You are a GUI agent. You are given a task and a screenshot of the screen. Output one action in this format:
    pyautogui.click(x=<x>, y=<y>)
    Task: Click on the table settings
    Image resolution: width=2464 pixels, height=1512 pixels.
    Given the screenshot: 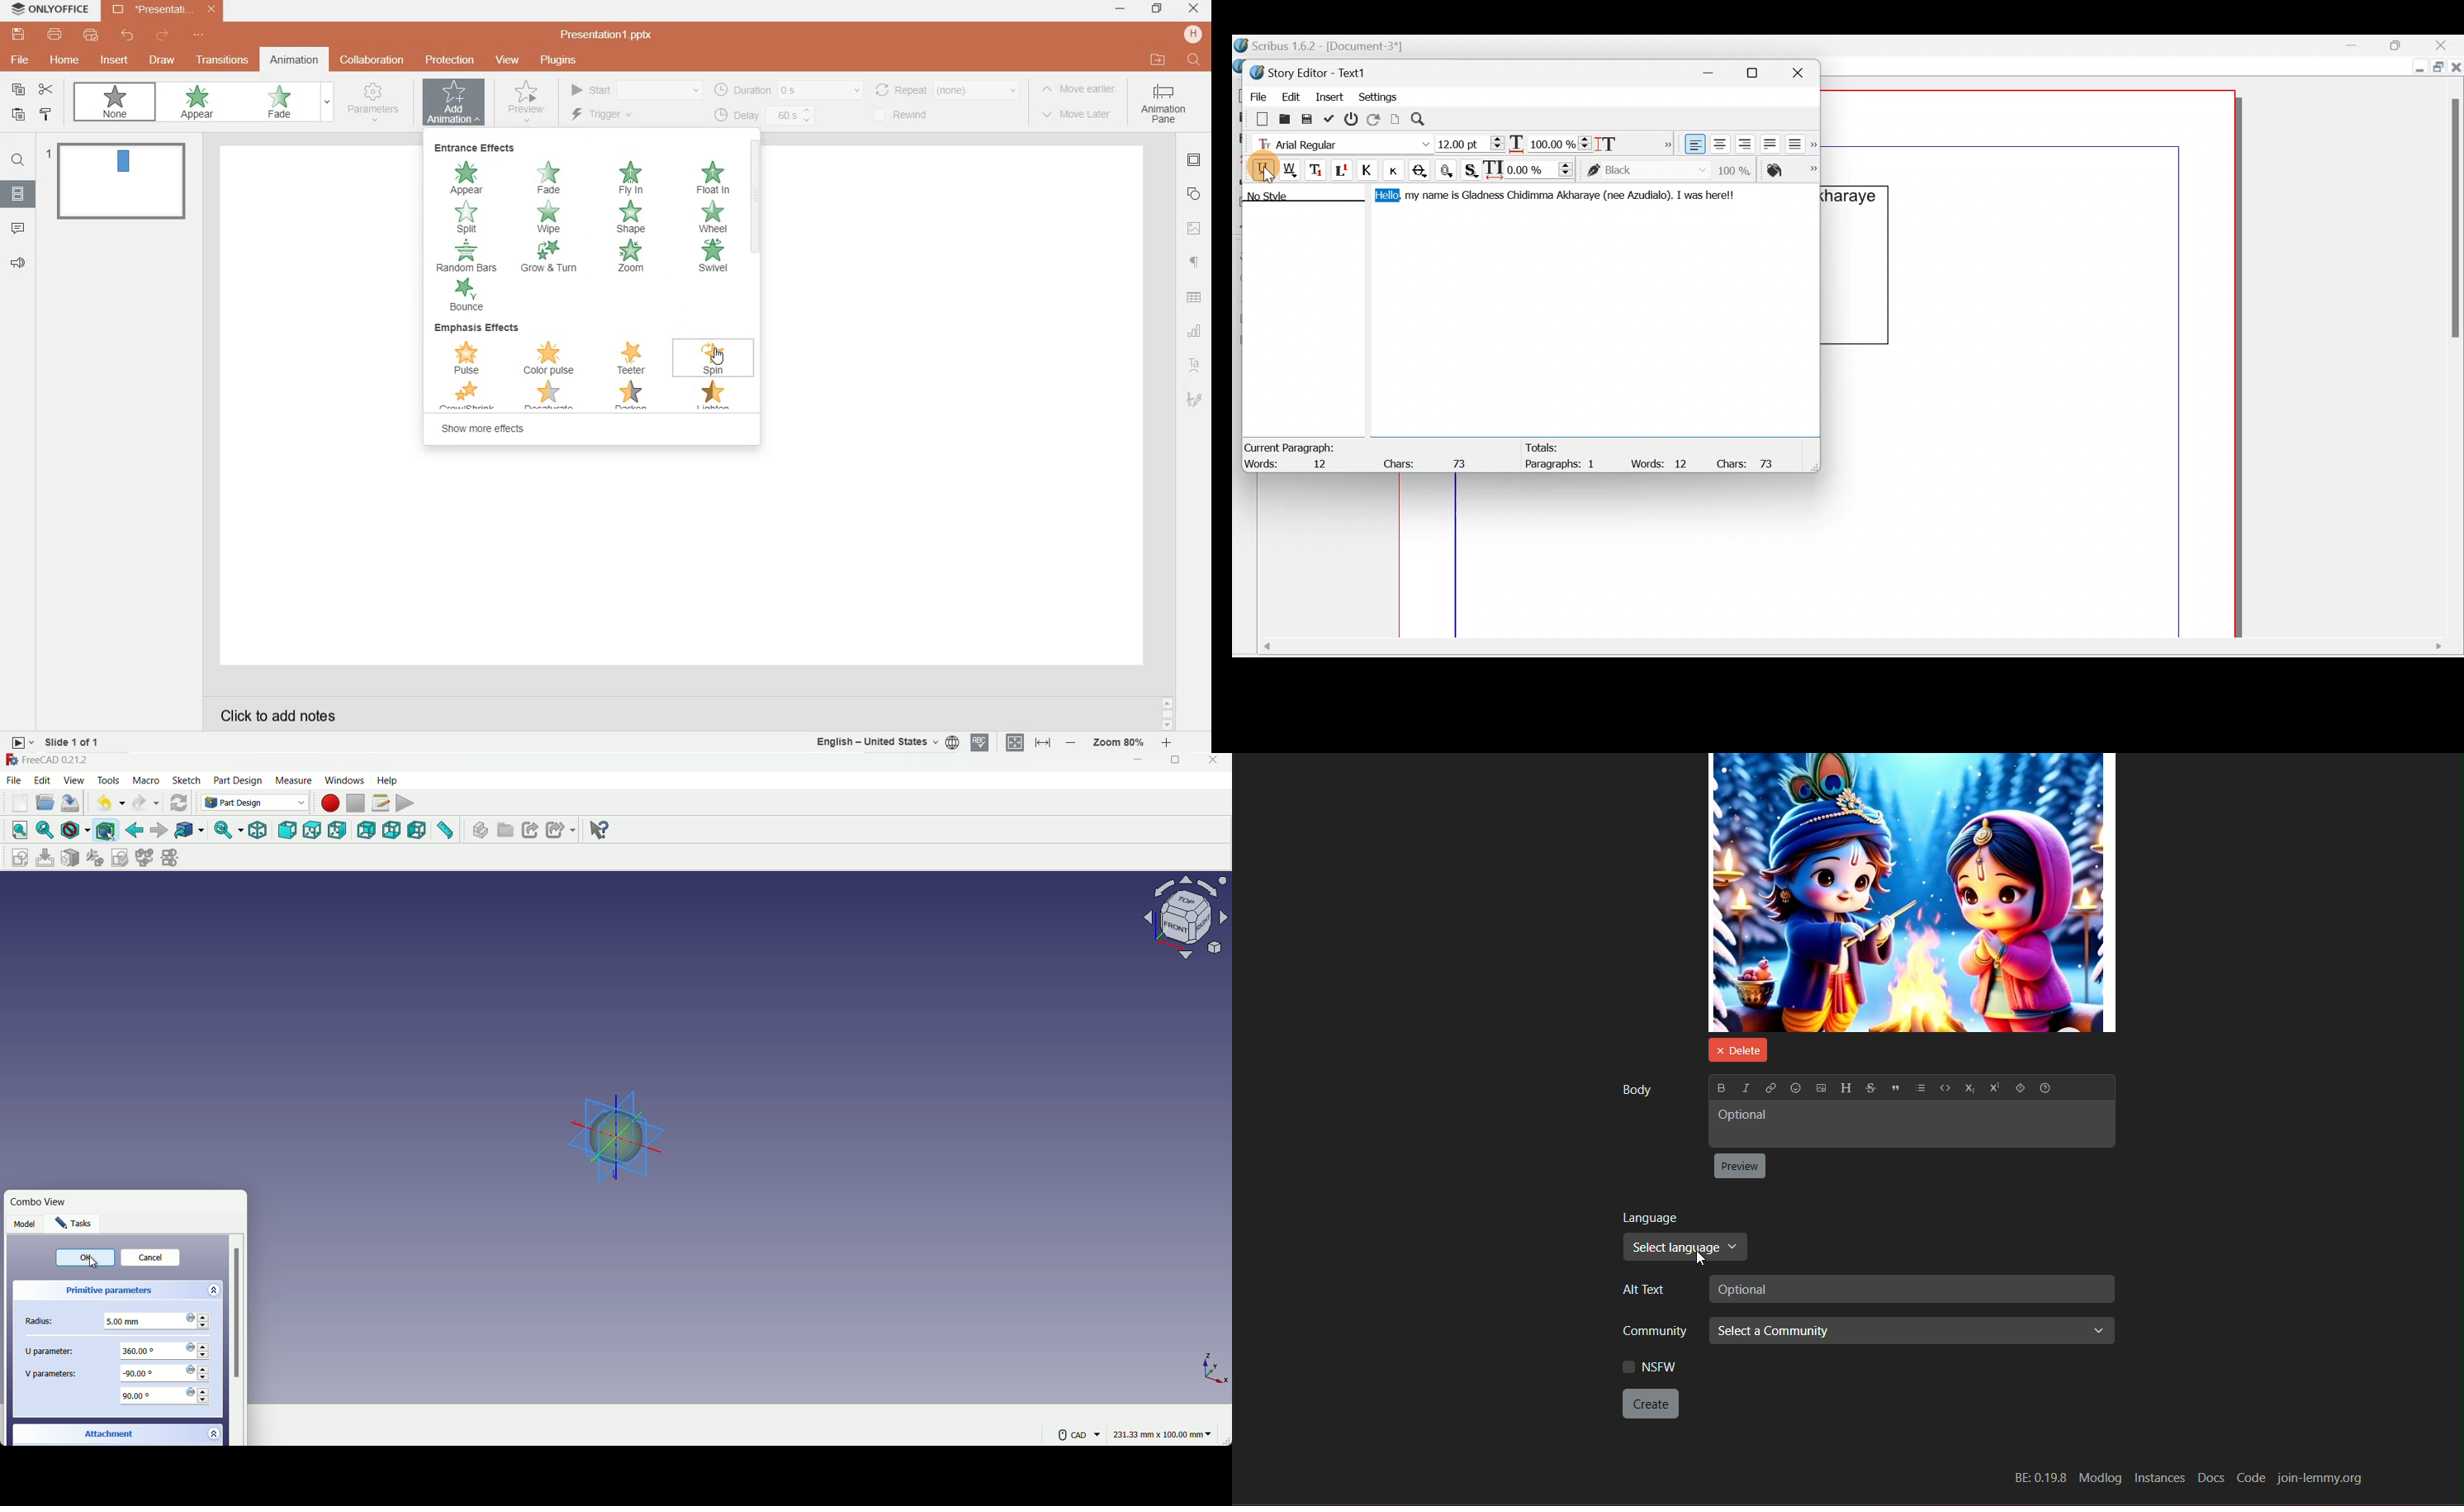 What is the action you would take?
    pyautogui.click(x=1196, y=298)
    